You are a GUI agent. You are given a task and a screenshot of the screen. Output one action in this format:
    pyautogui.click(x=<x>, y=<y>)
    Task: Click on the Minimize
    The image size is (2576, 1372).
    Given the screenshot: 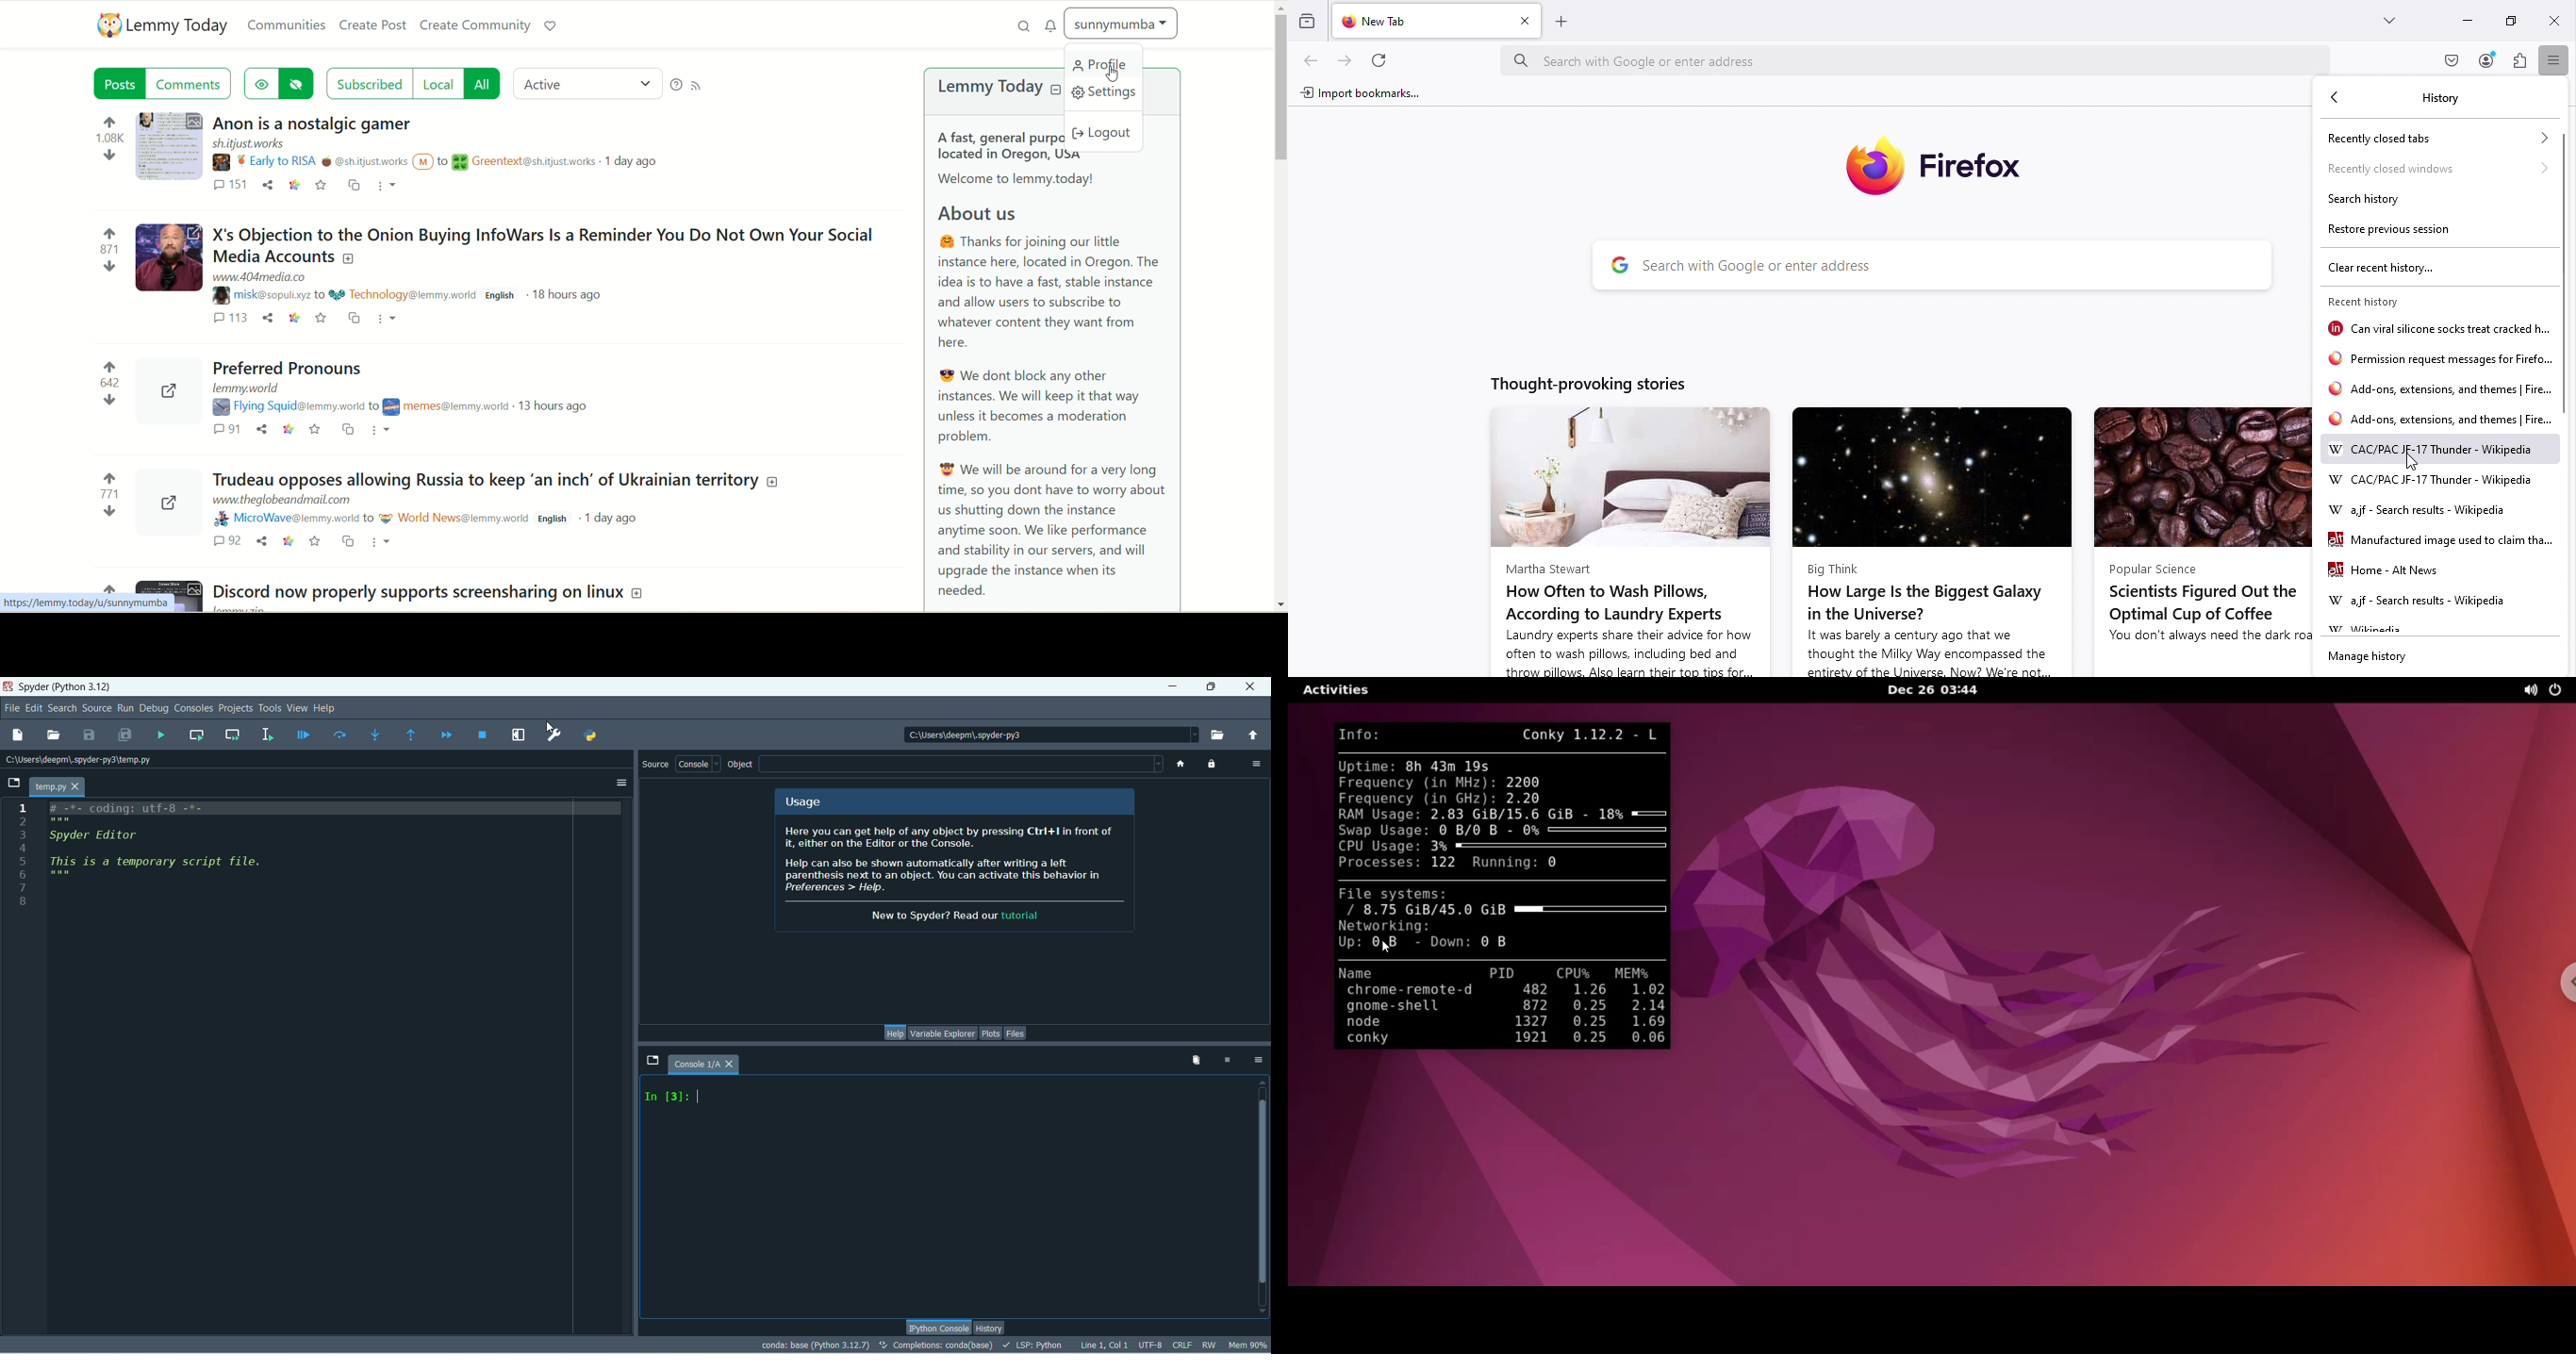 What is the action you would take?
    pyautogui.click(x=2467, y=21)
    